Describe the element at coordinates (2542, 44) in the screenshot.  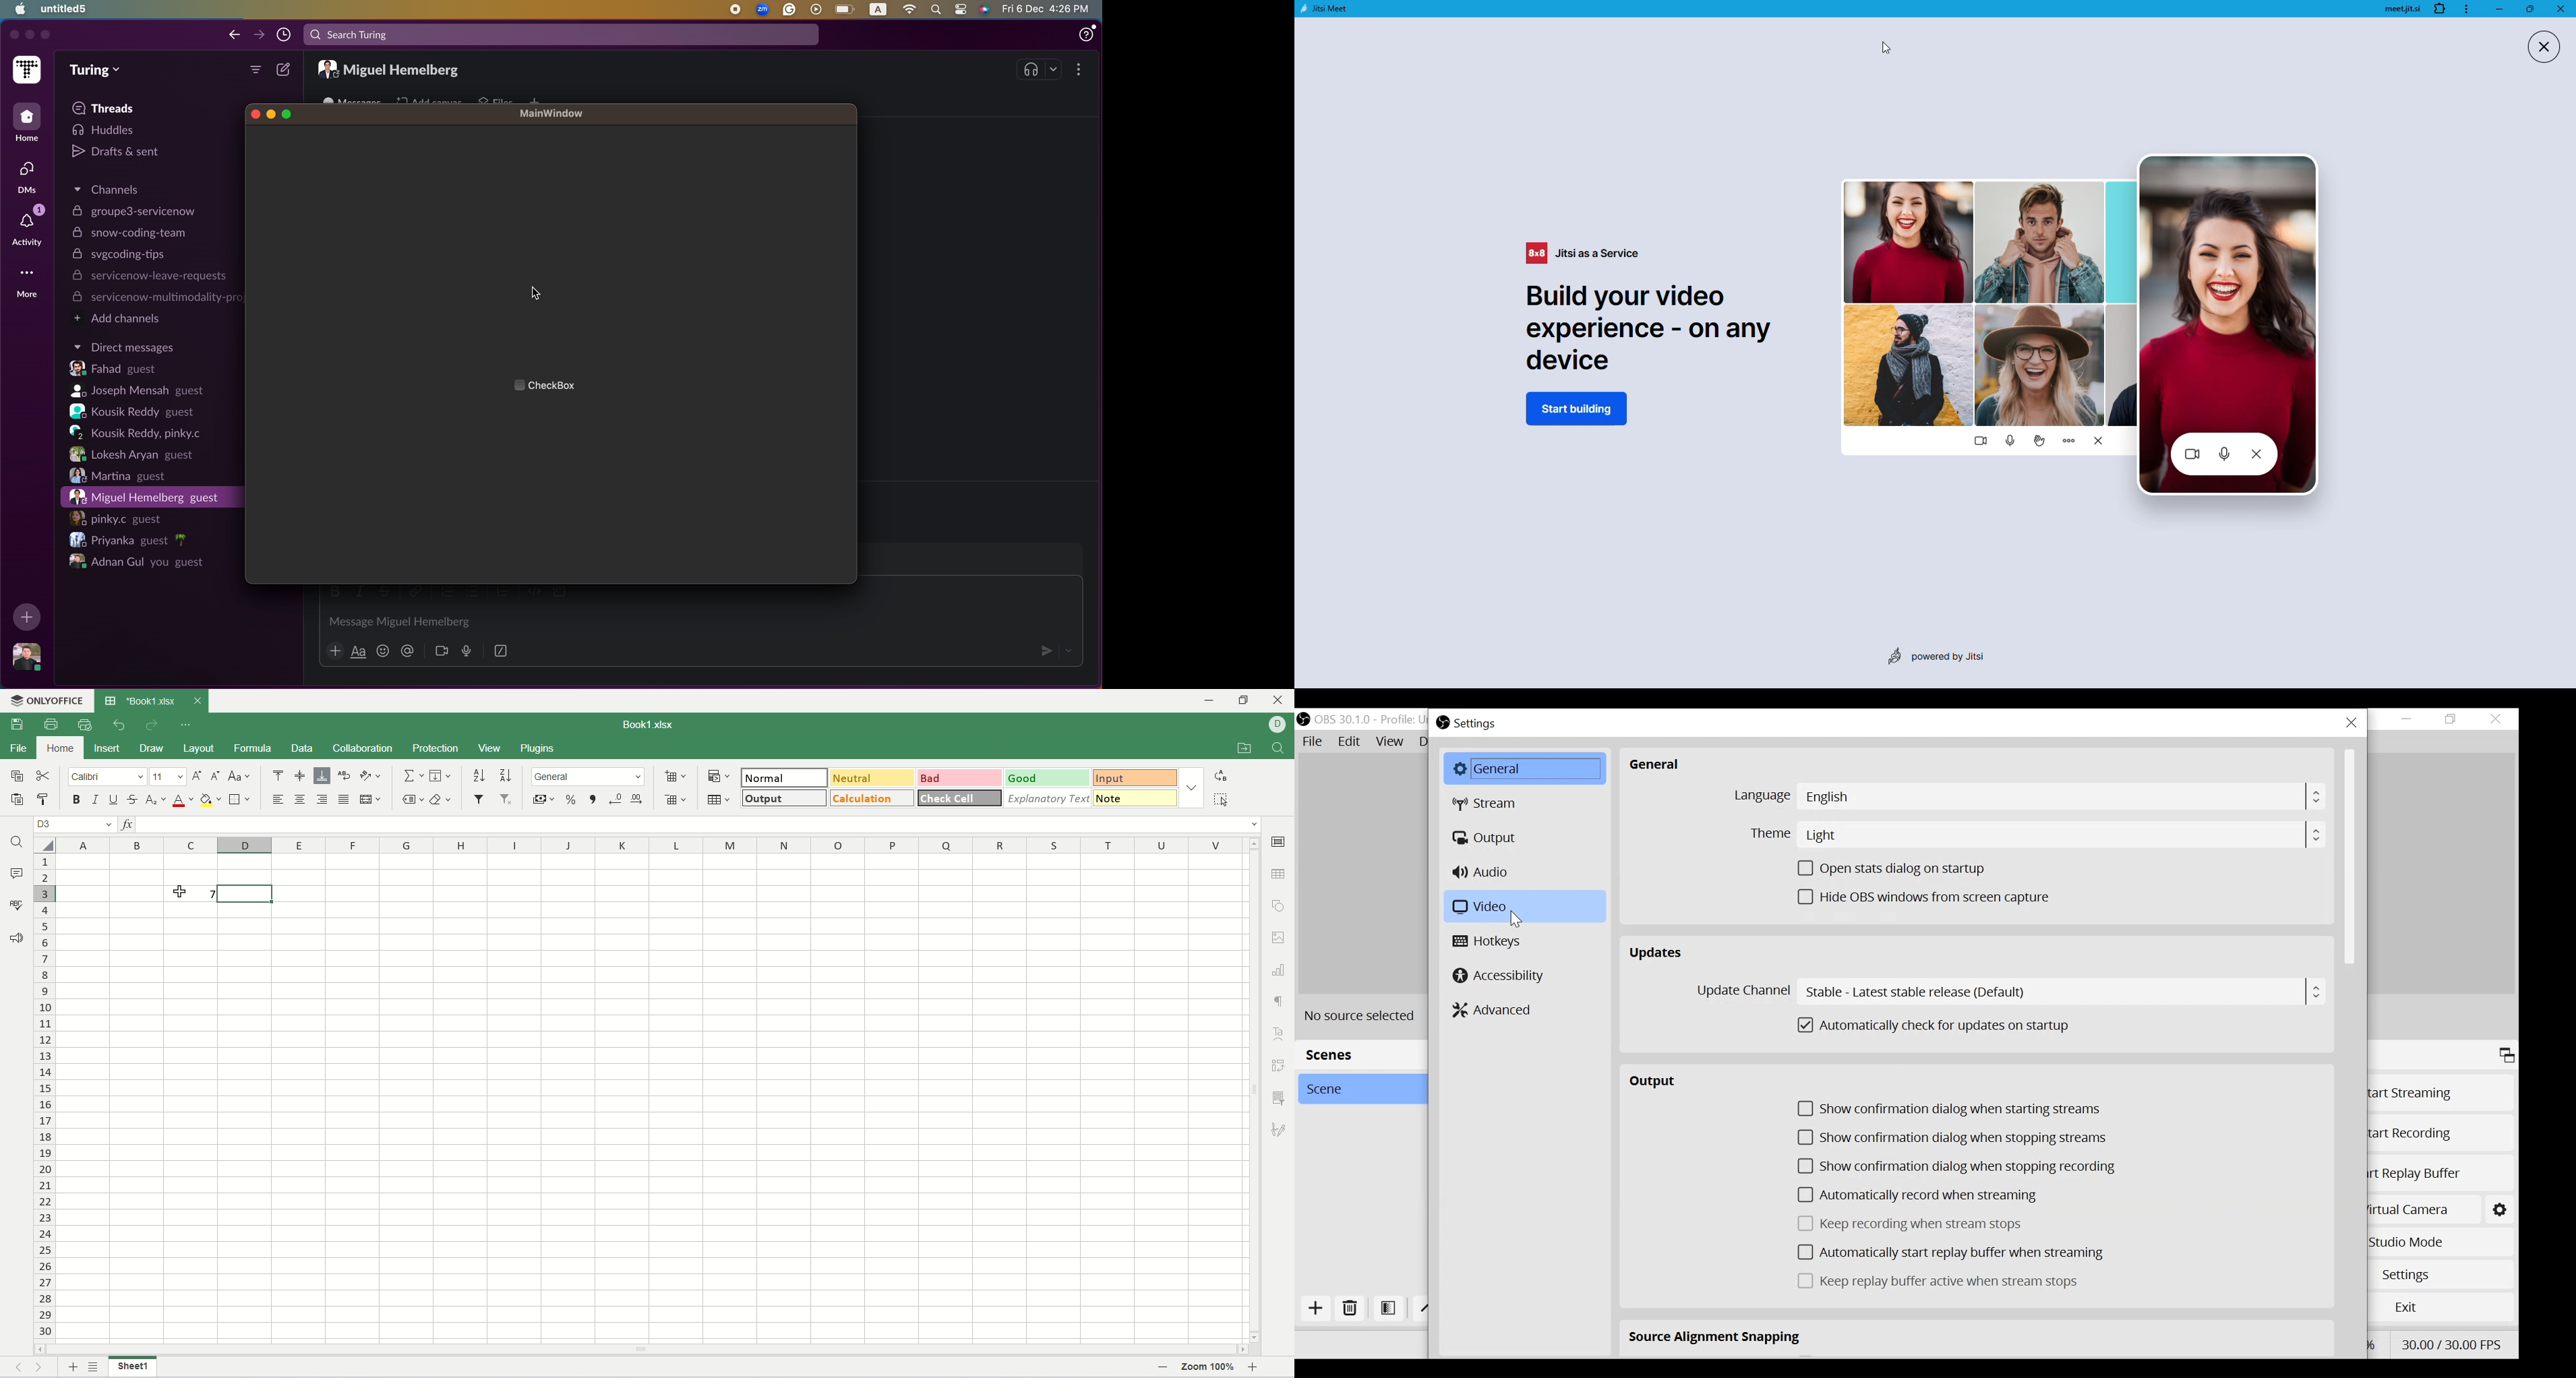
I see `close` at that location.